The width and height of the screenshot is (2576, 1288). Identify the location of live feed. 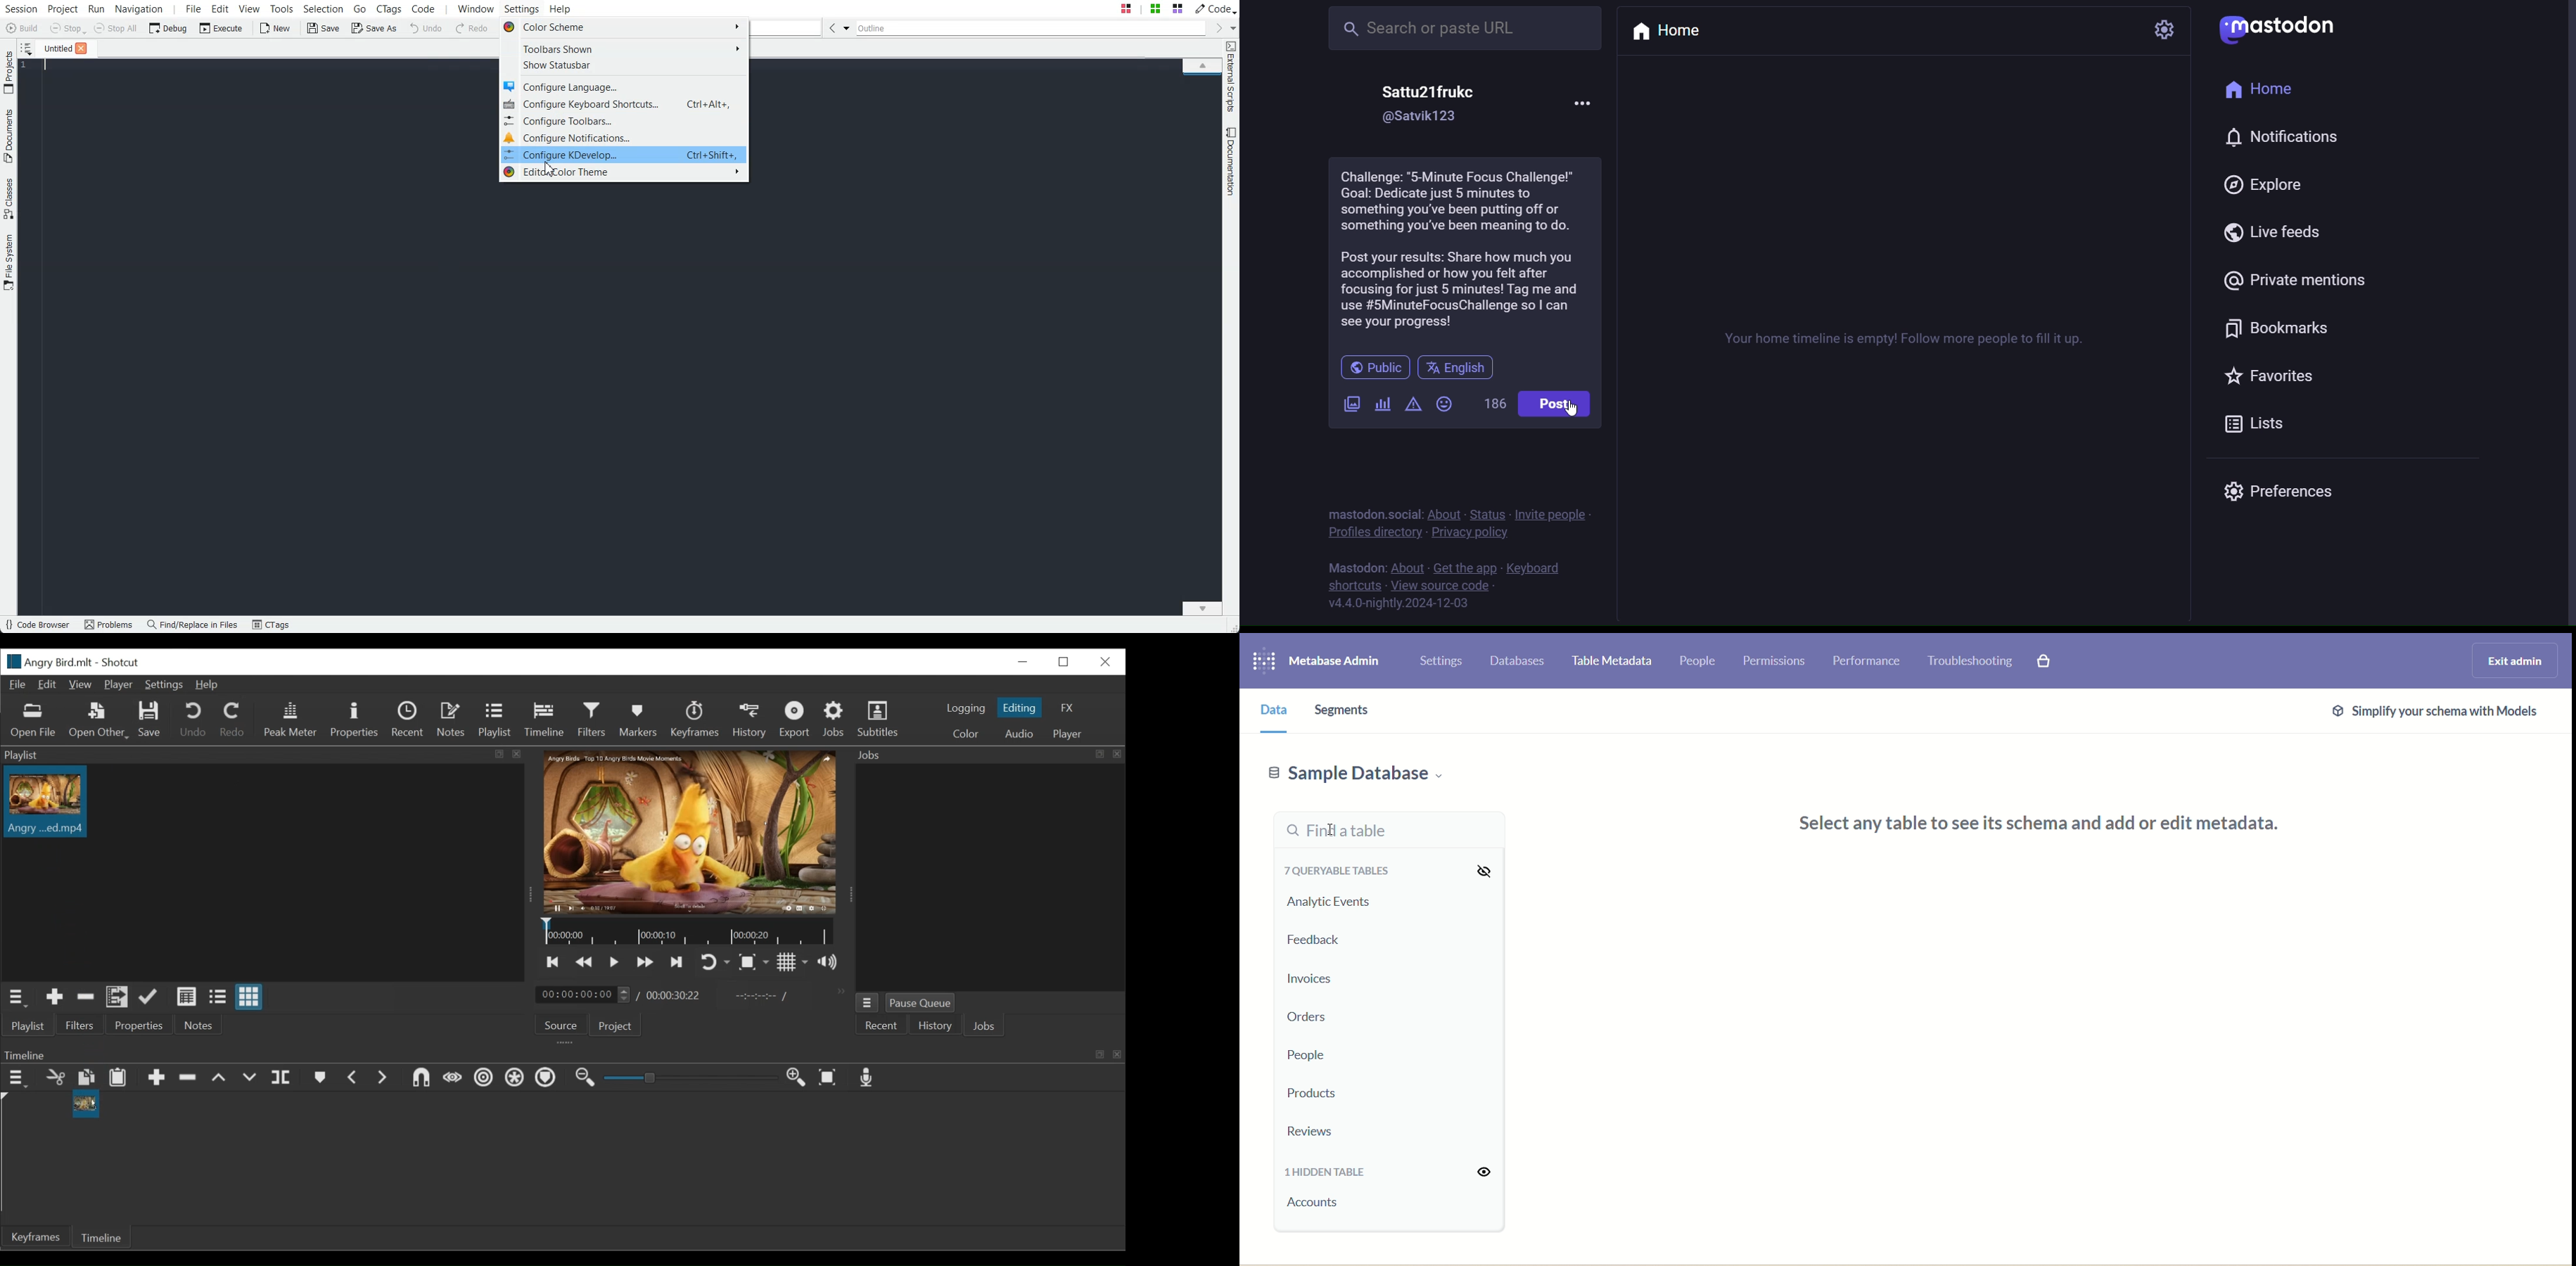
(2268, 235).